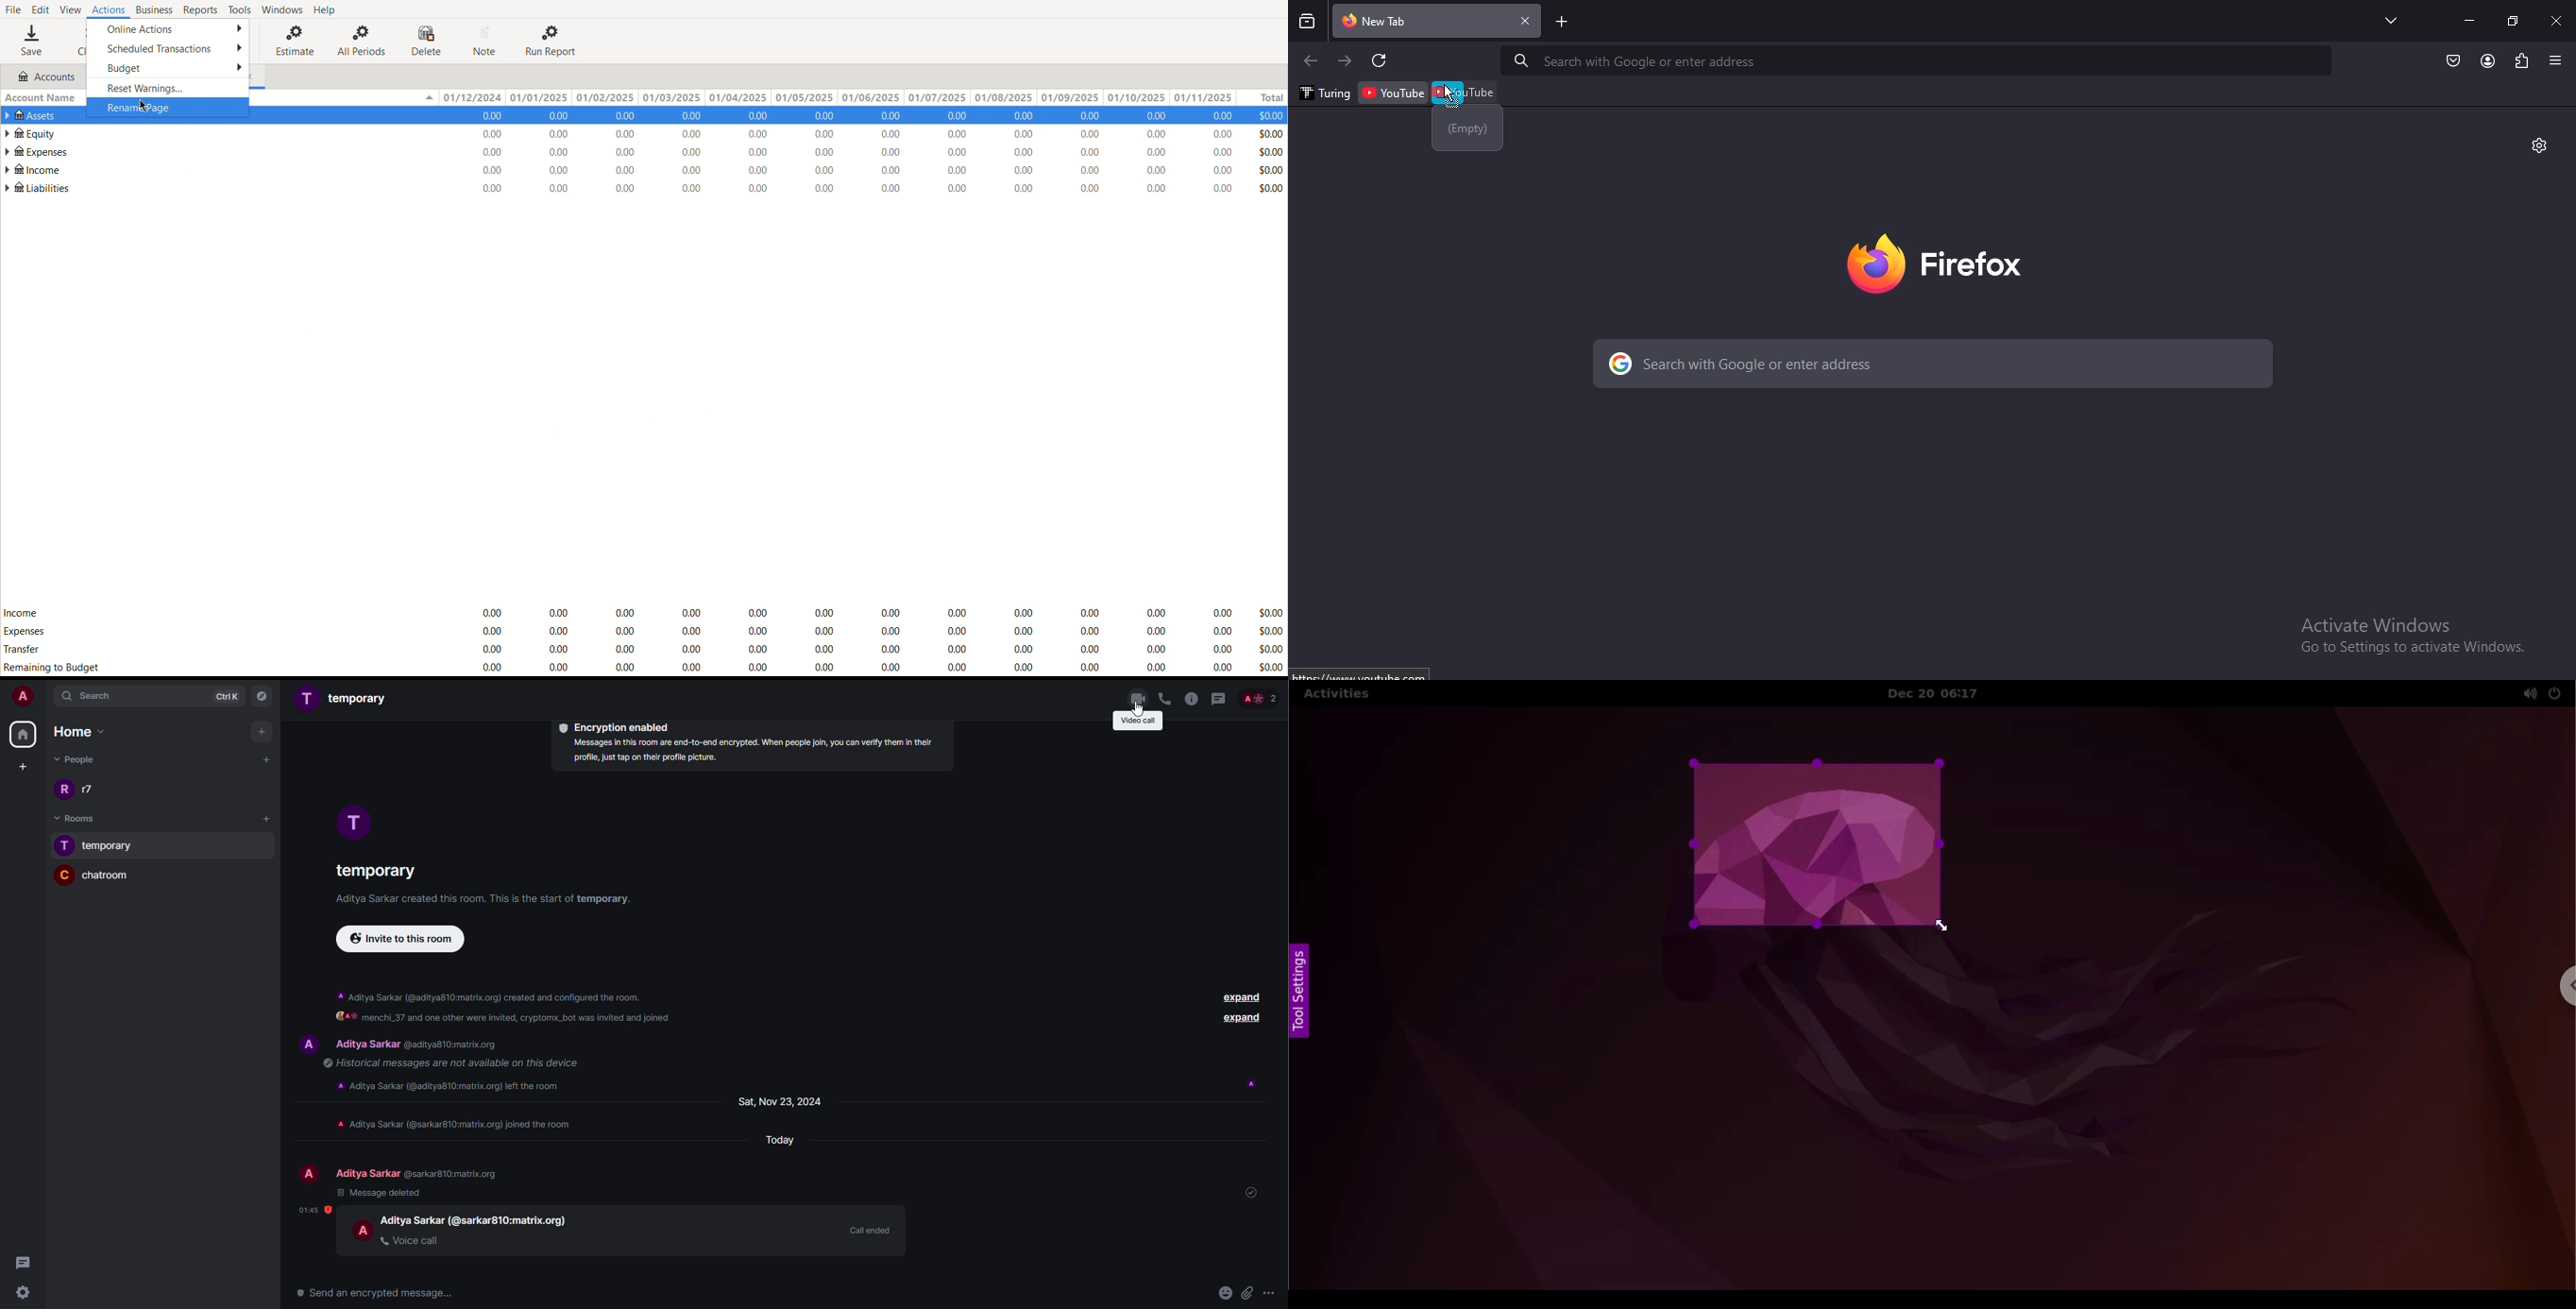 The height and width of the screenshot is (1316, 2576). I want to click on people, so click(411, 1219).